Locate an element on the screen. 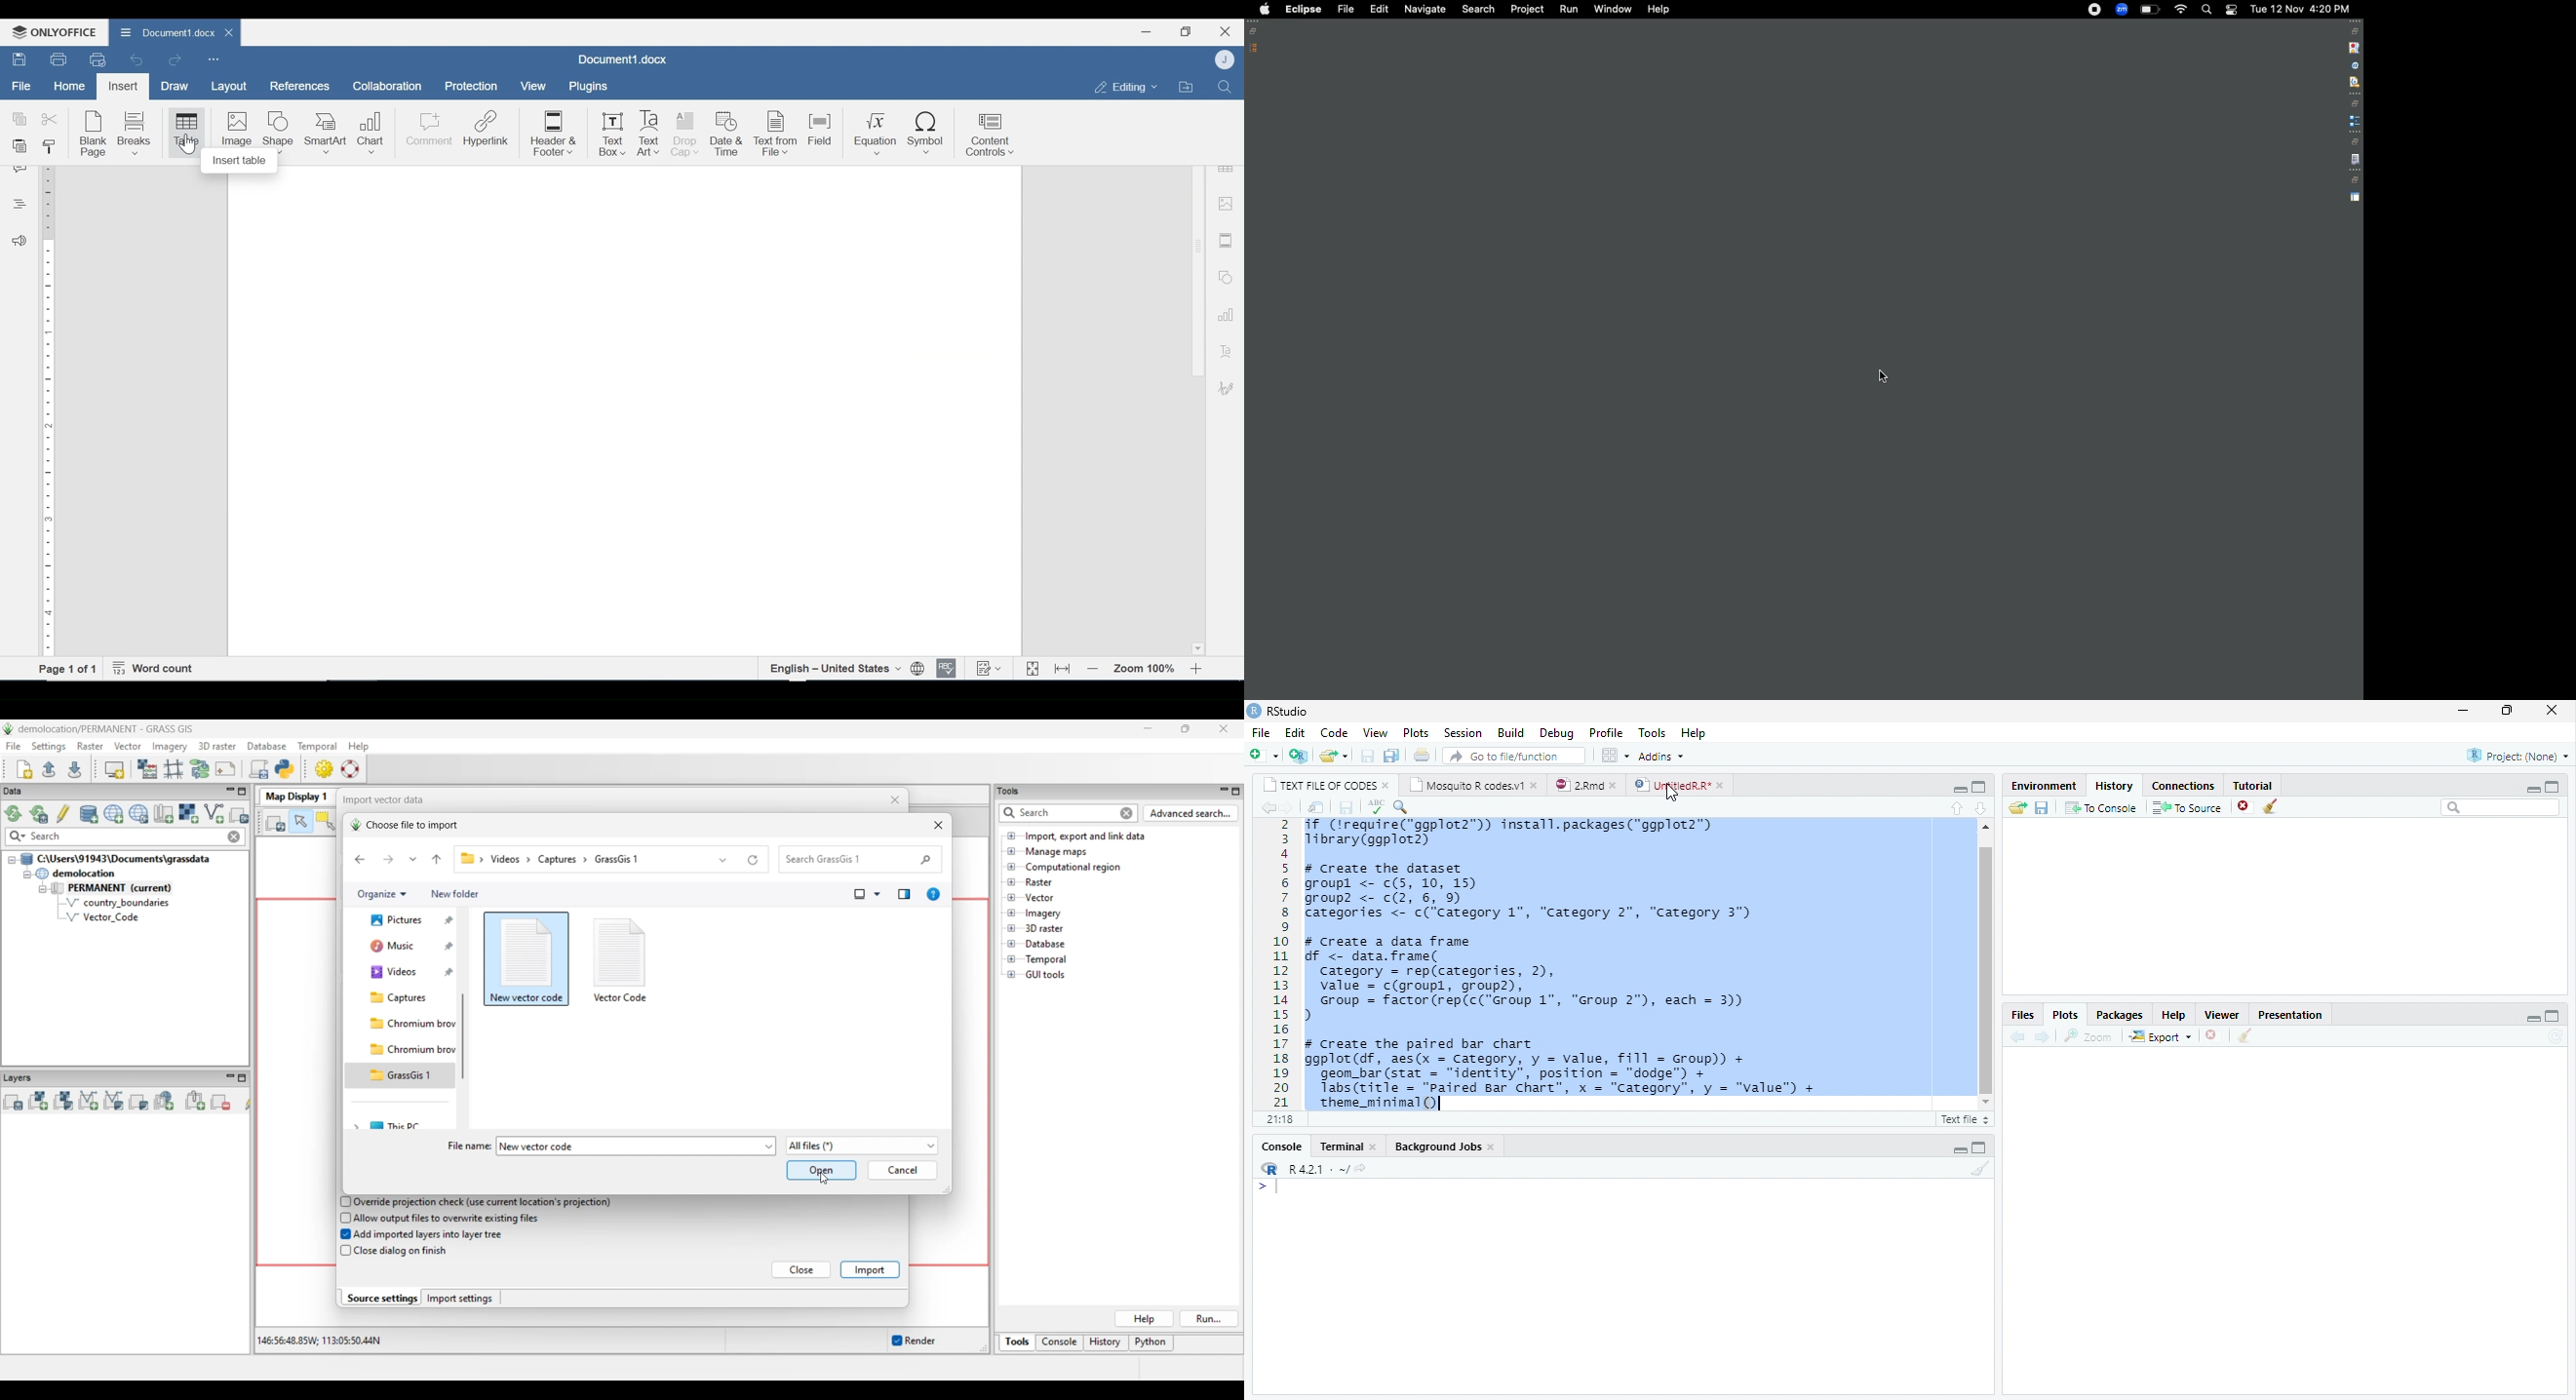 The width and height of the screenshot is (2576, 1400). file is located at coordinates (1259, 731).